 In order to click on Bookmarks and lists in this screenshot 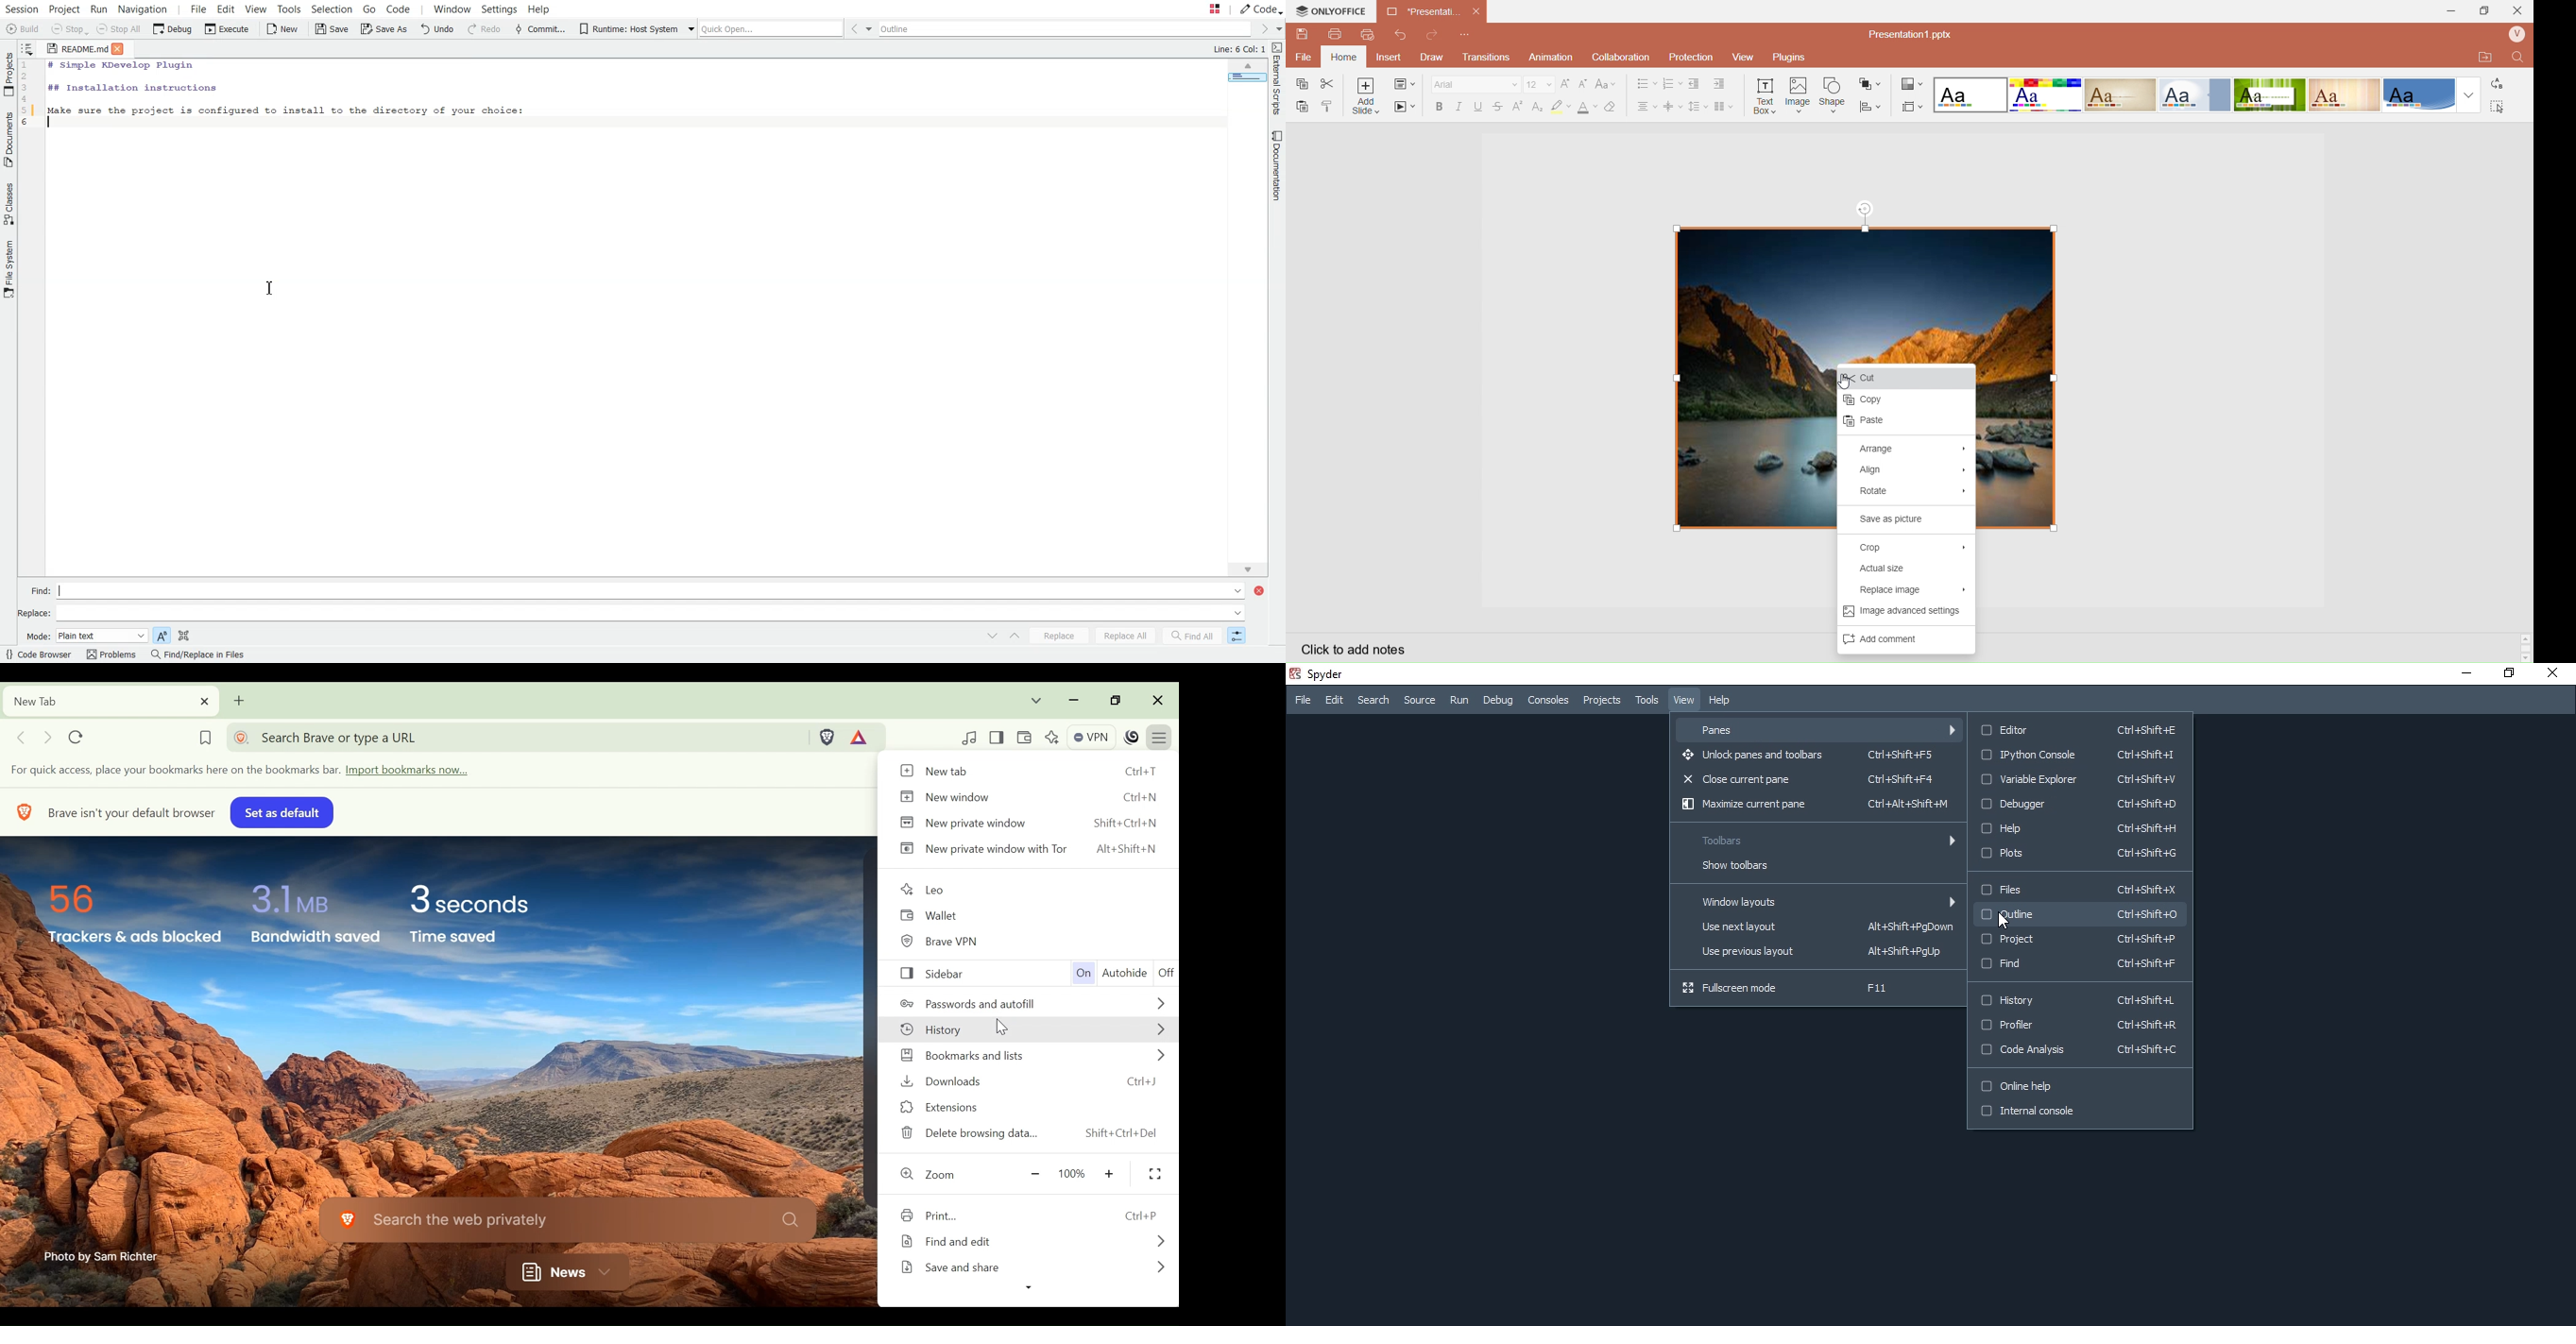, I will do `click(1030, 1055)`.